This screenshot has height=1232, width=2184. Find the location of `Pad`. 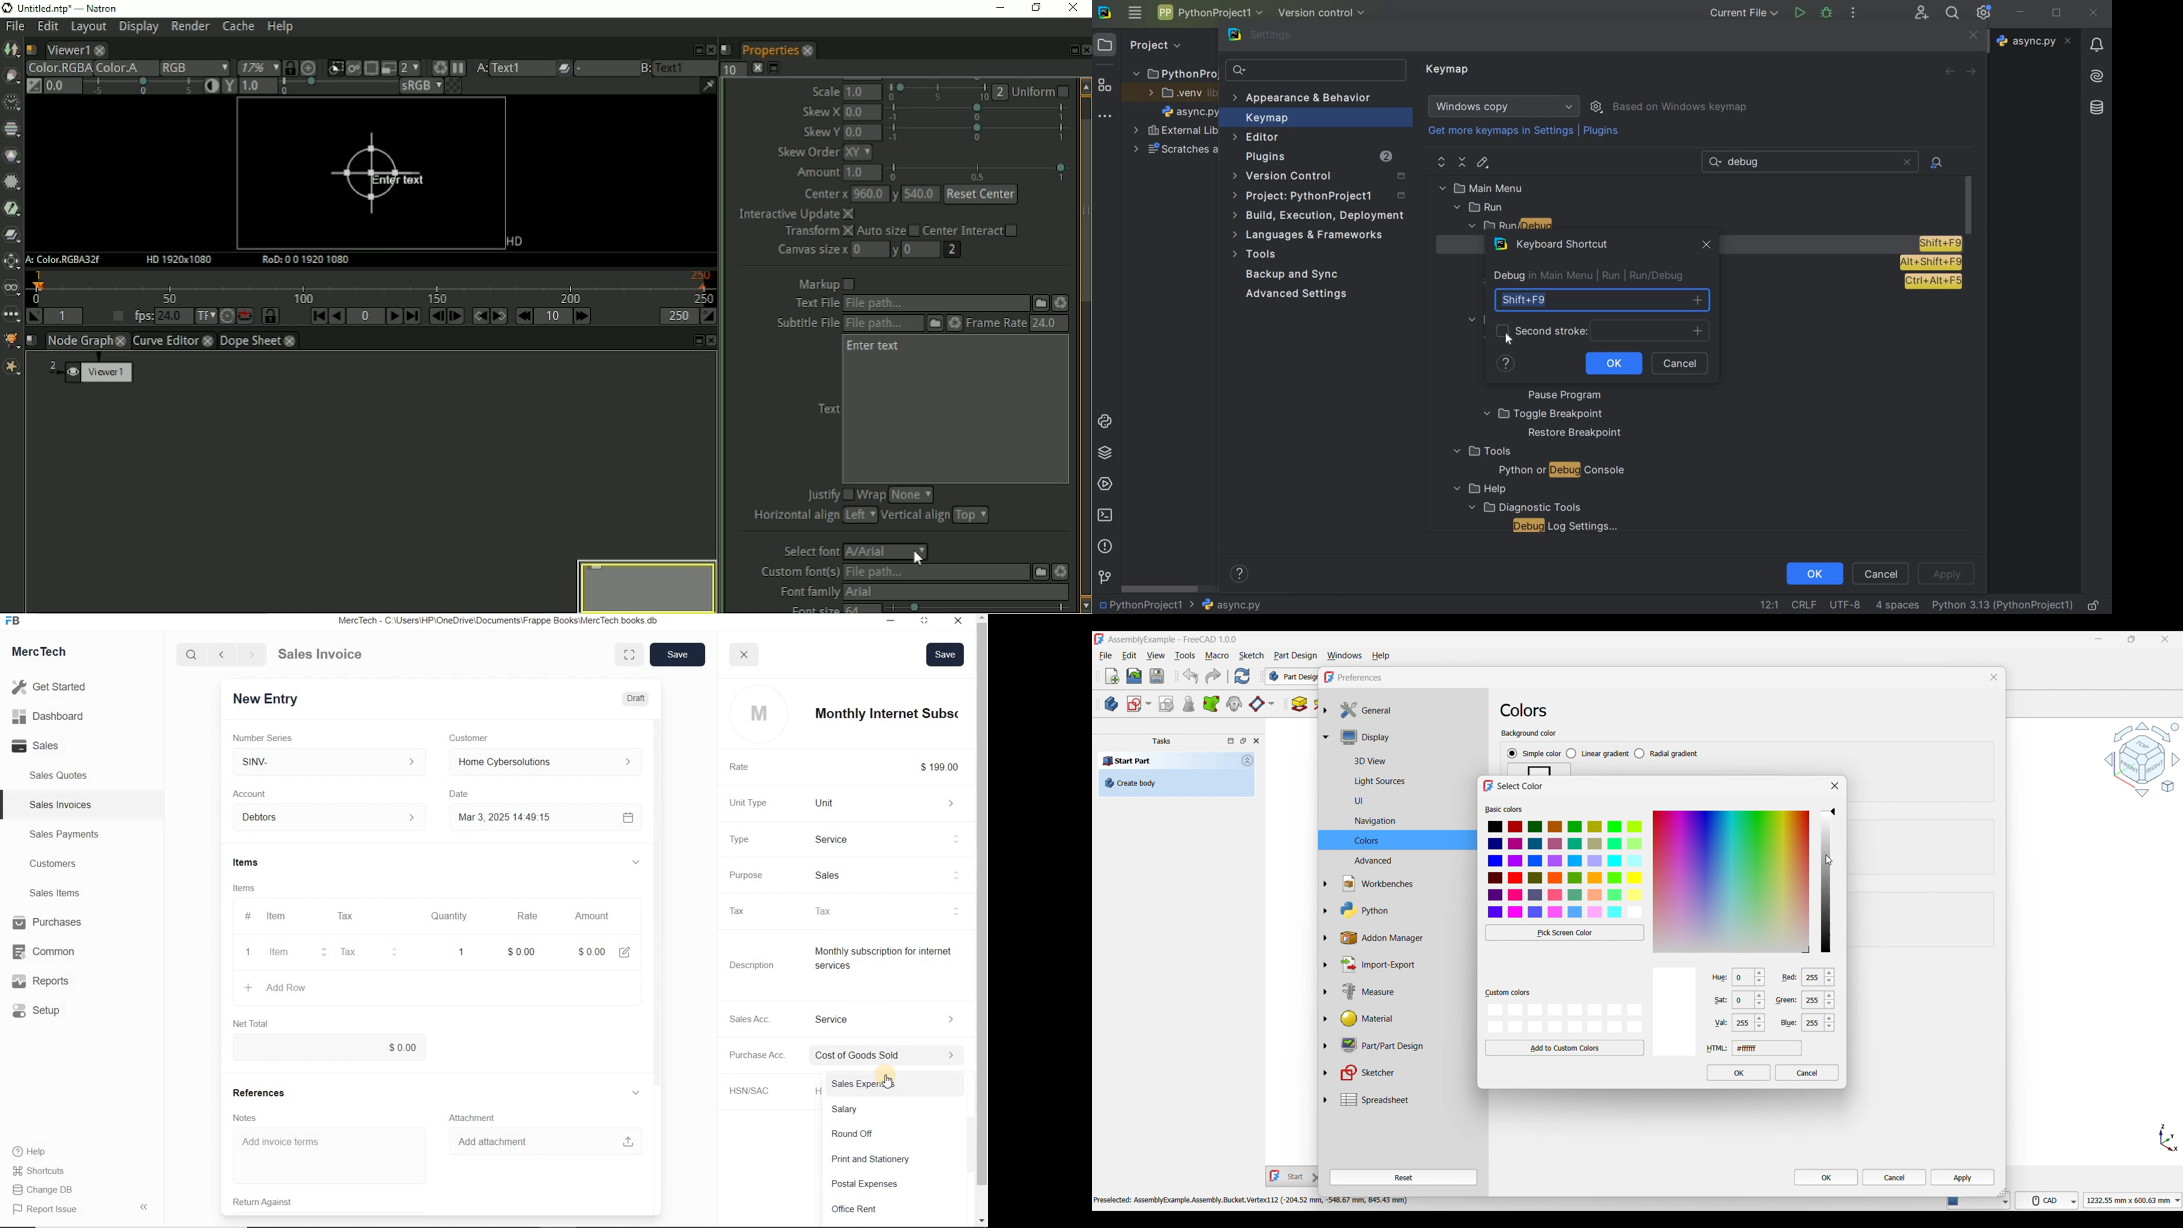

Pad is located at coordinates (1300, 704).